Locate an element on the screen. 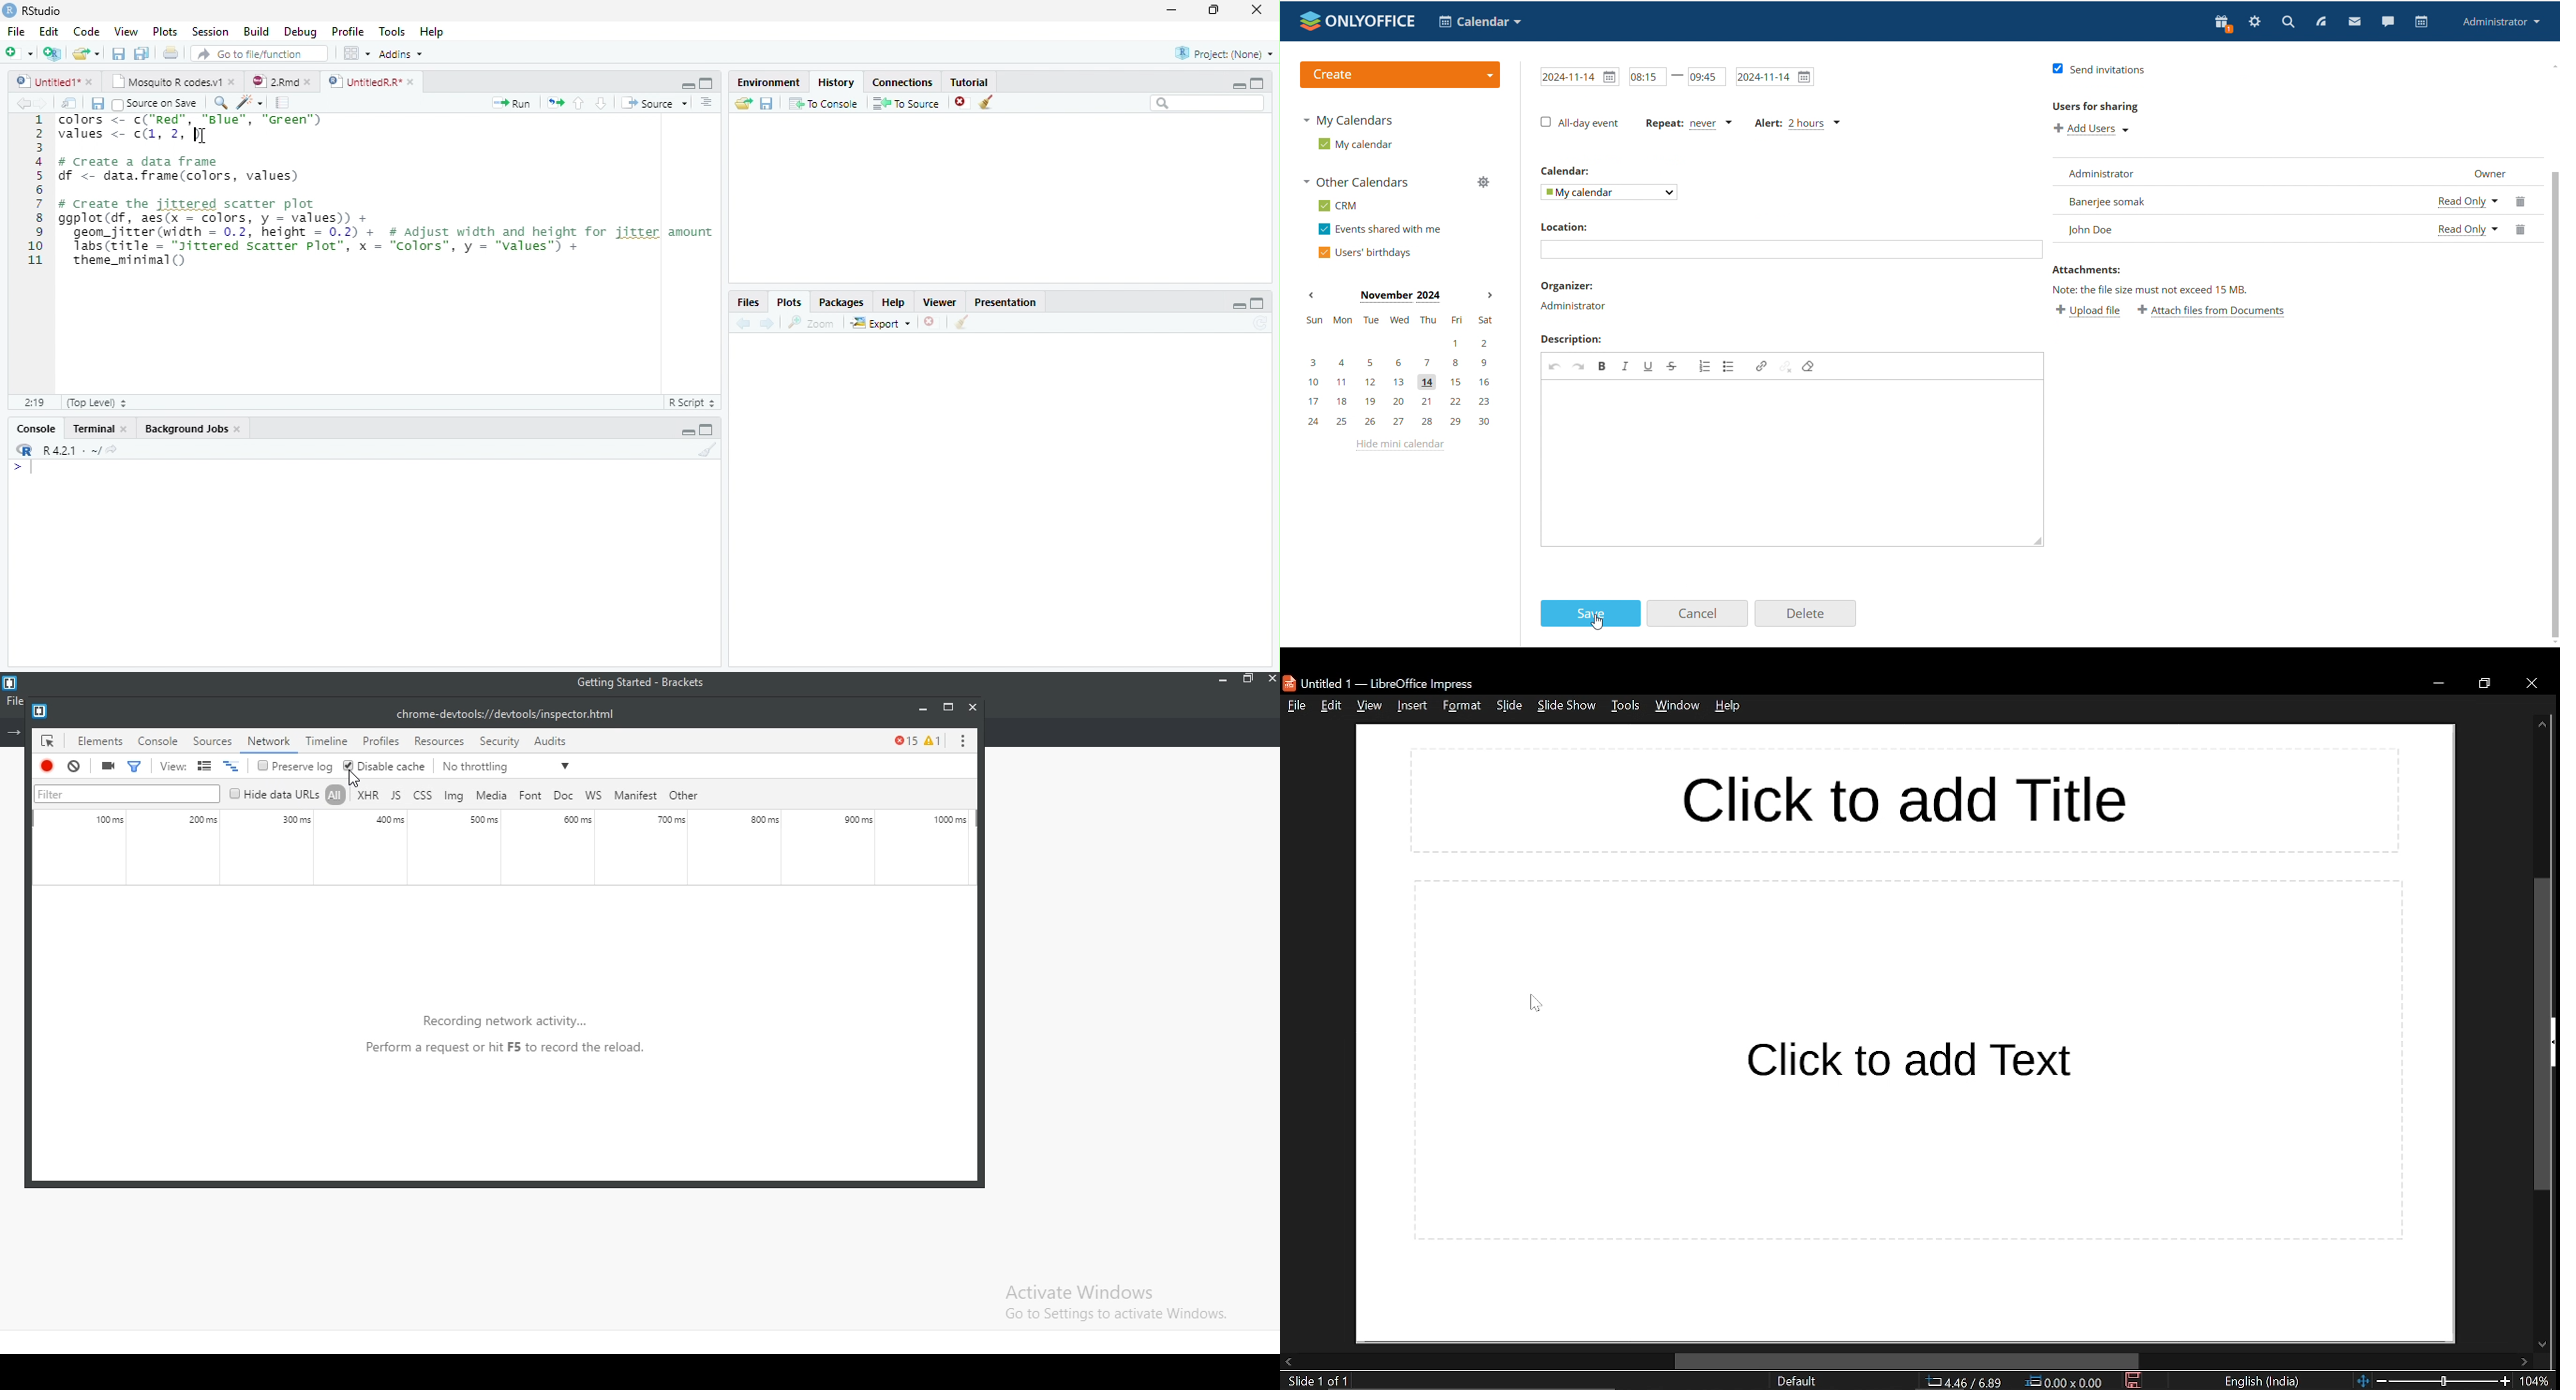 This screenshot has height=1400, width=2576. RStudio is located at coordinates (33, 11).